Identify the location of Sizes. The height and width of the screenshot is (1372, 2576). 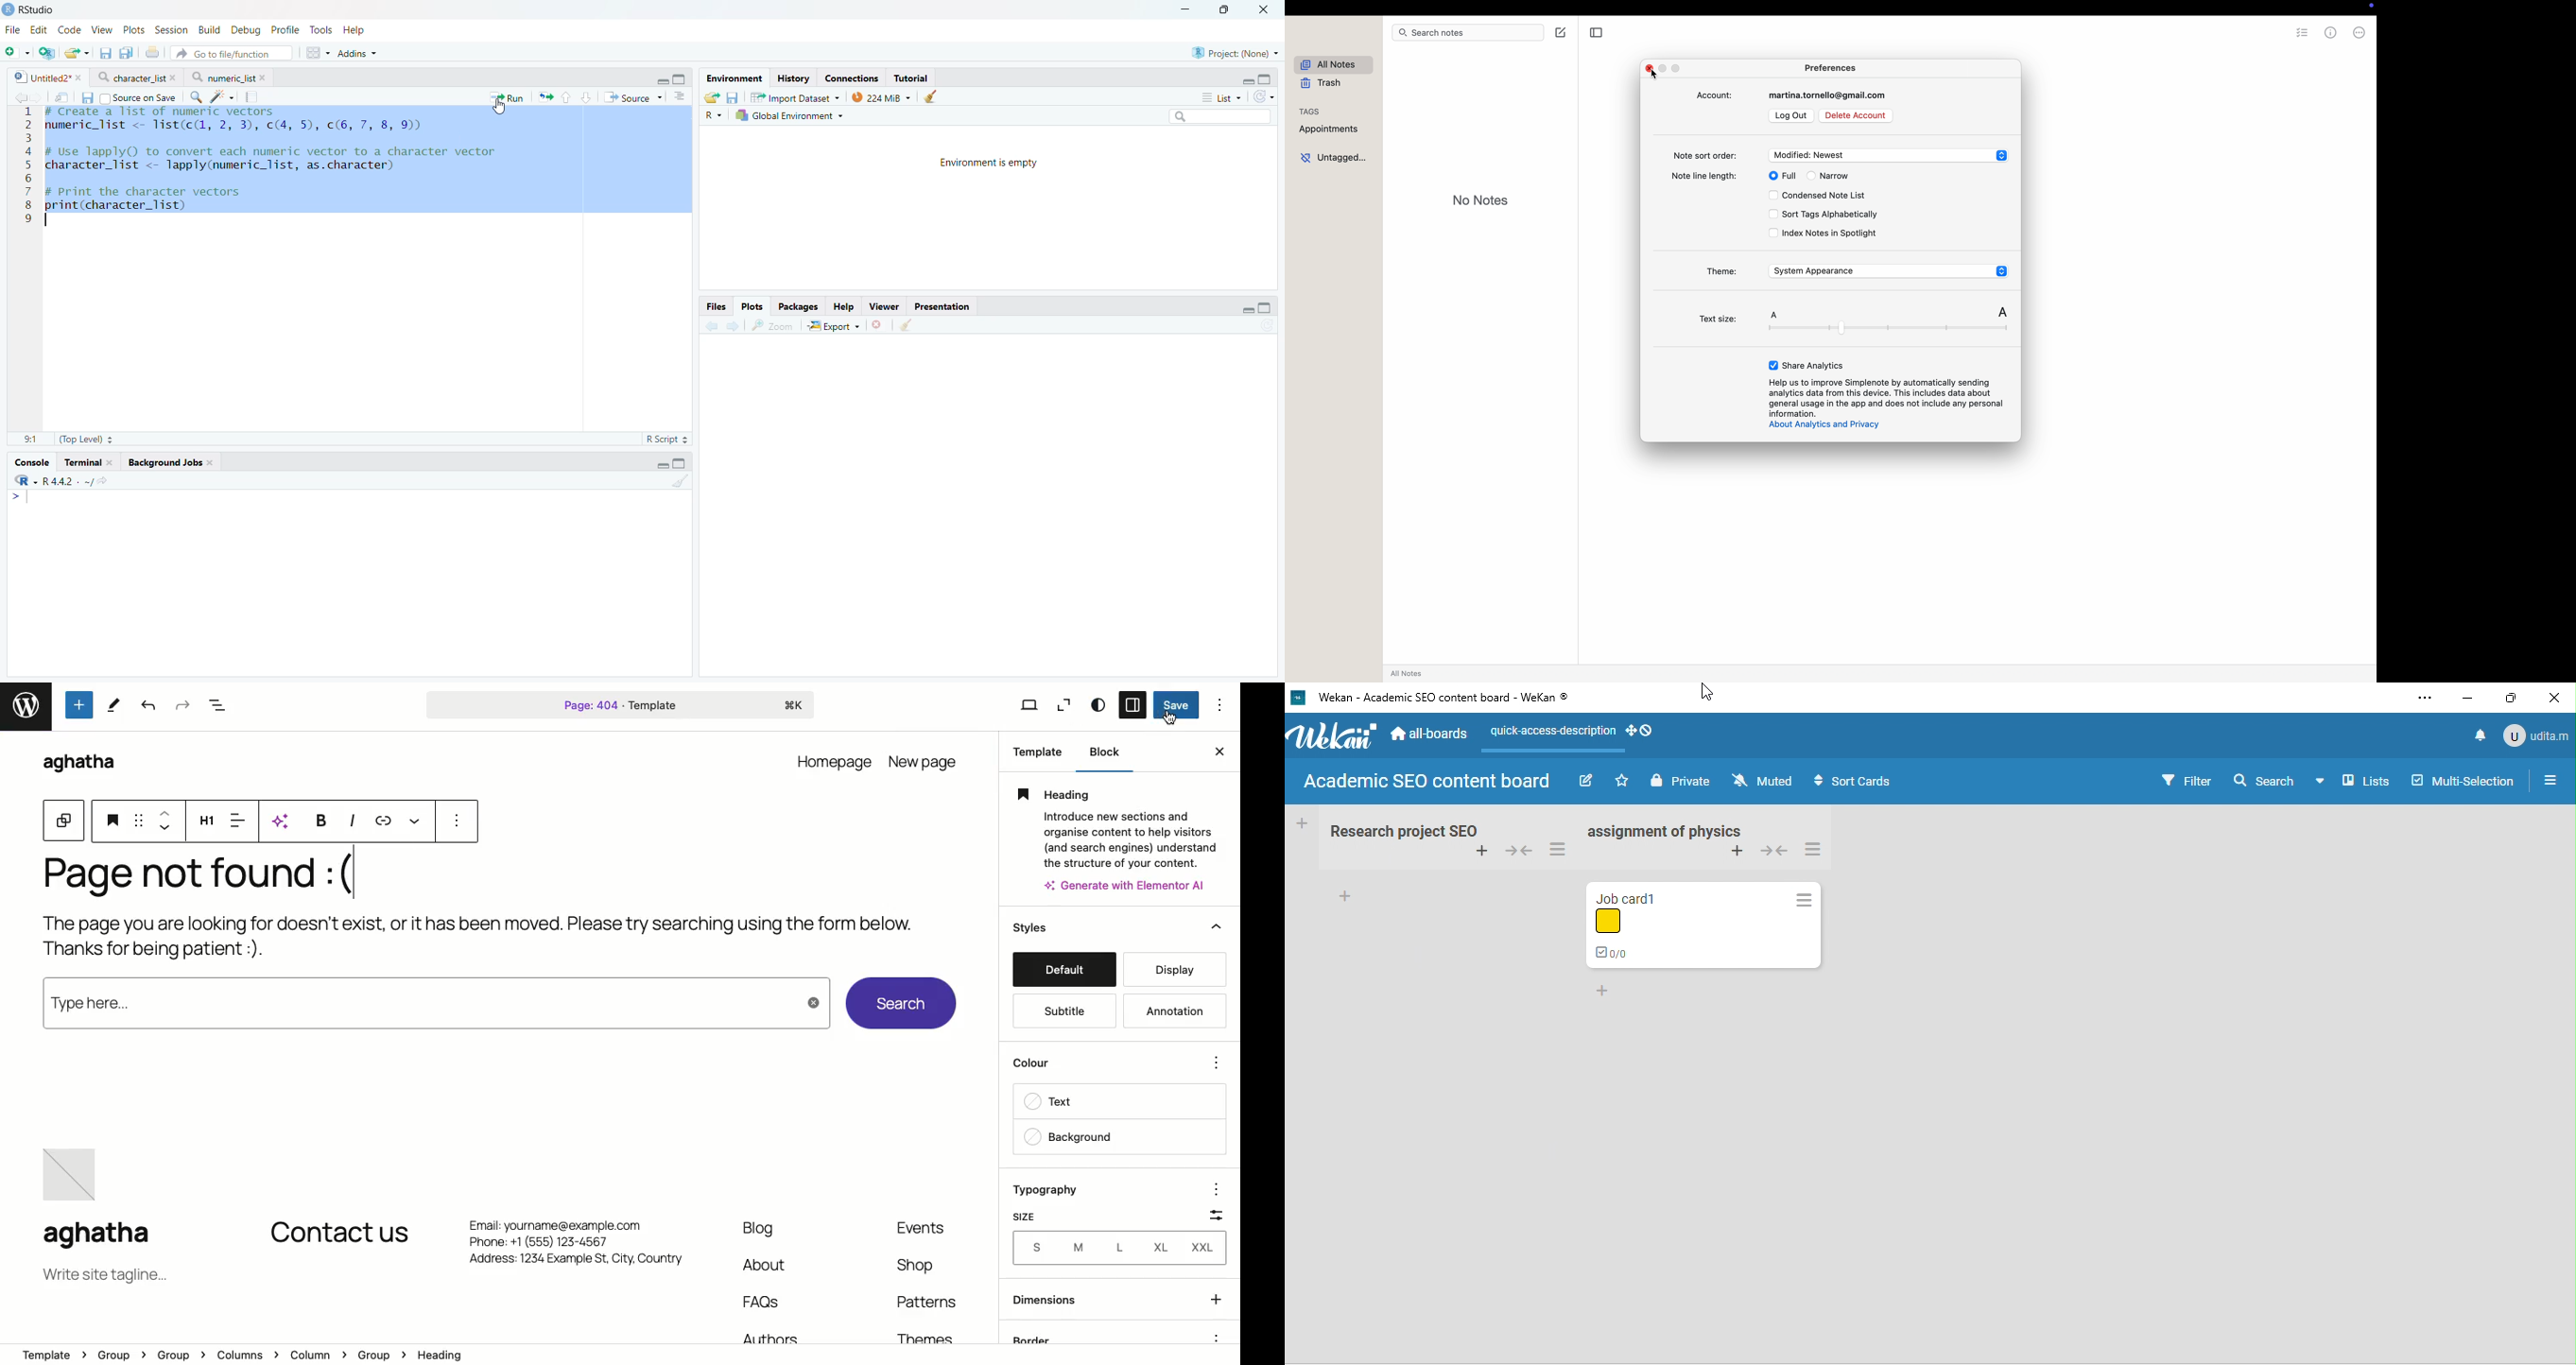
(1036, 1248).